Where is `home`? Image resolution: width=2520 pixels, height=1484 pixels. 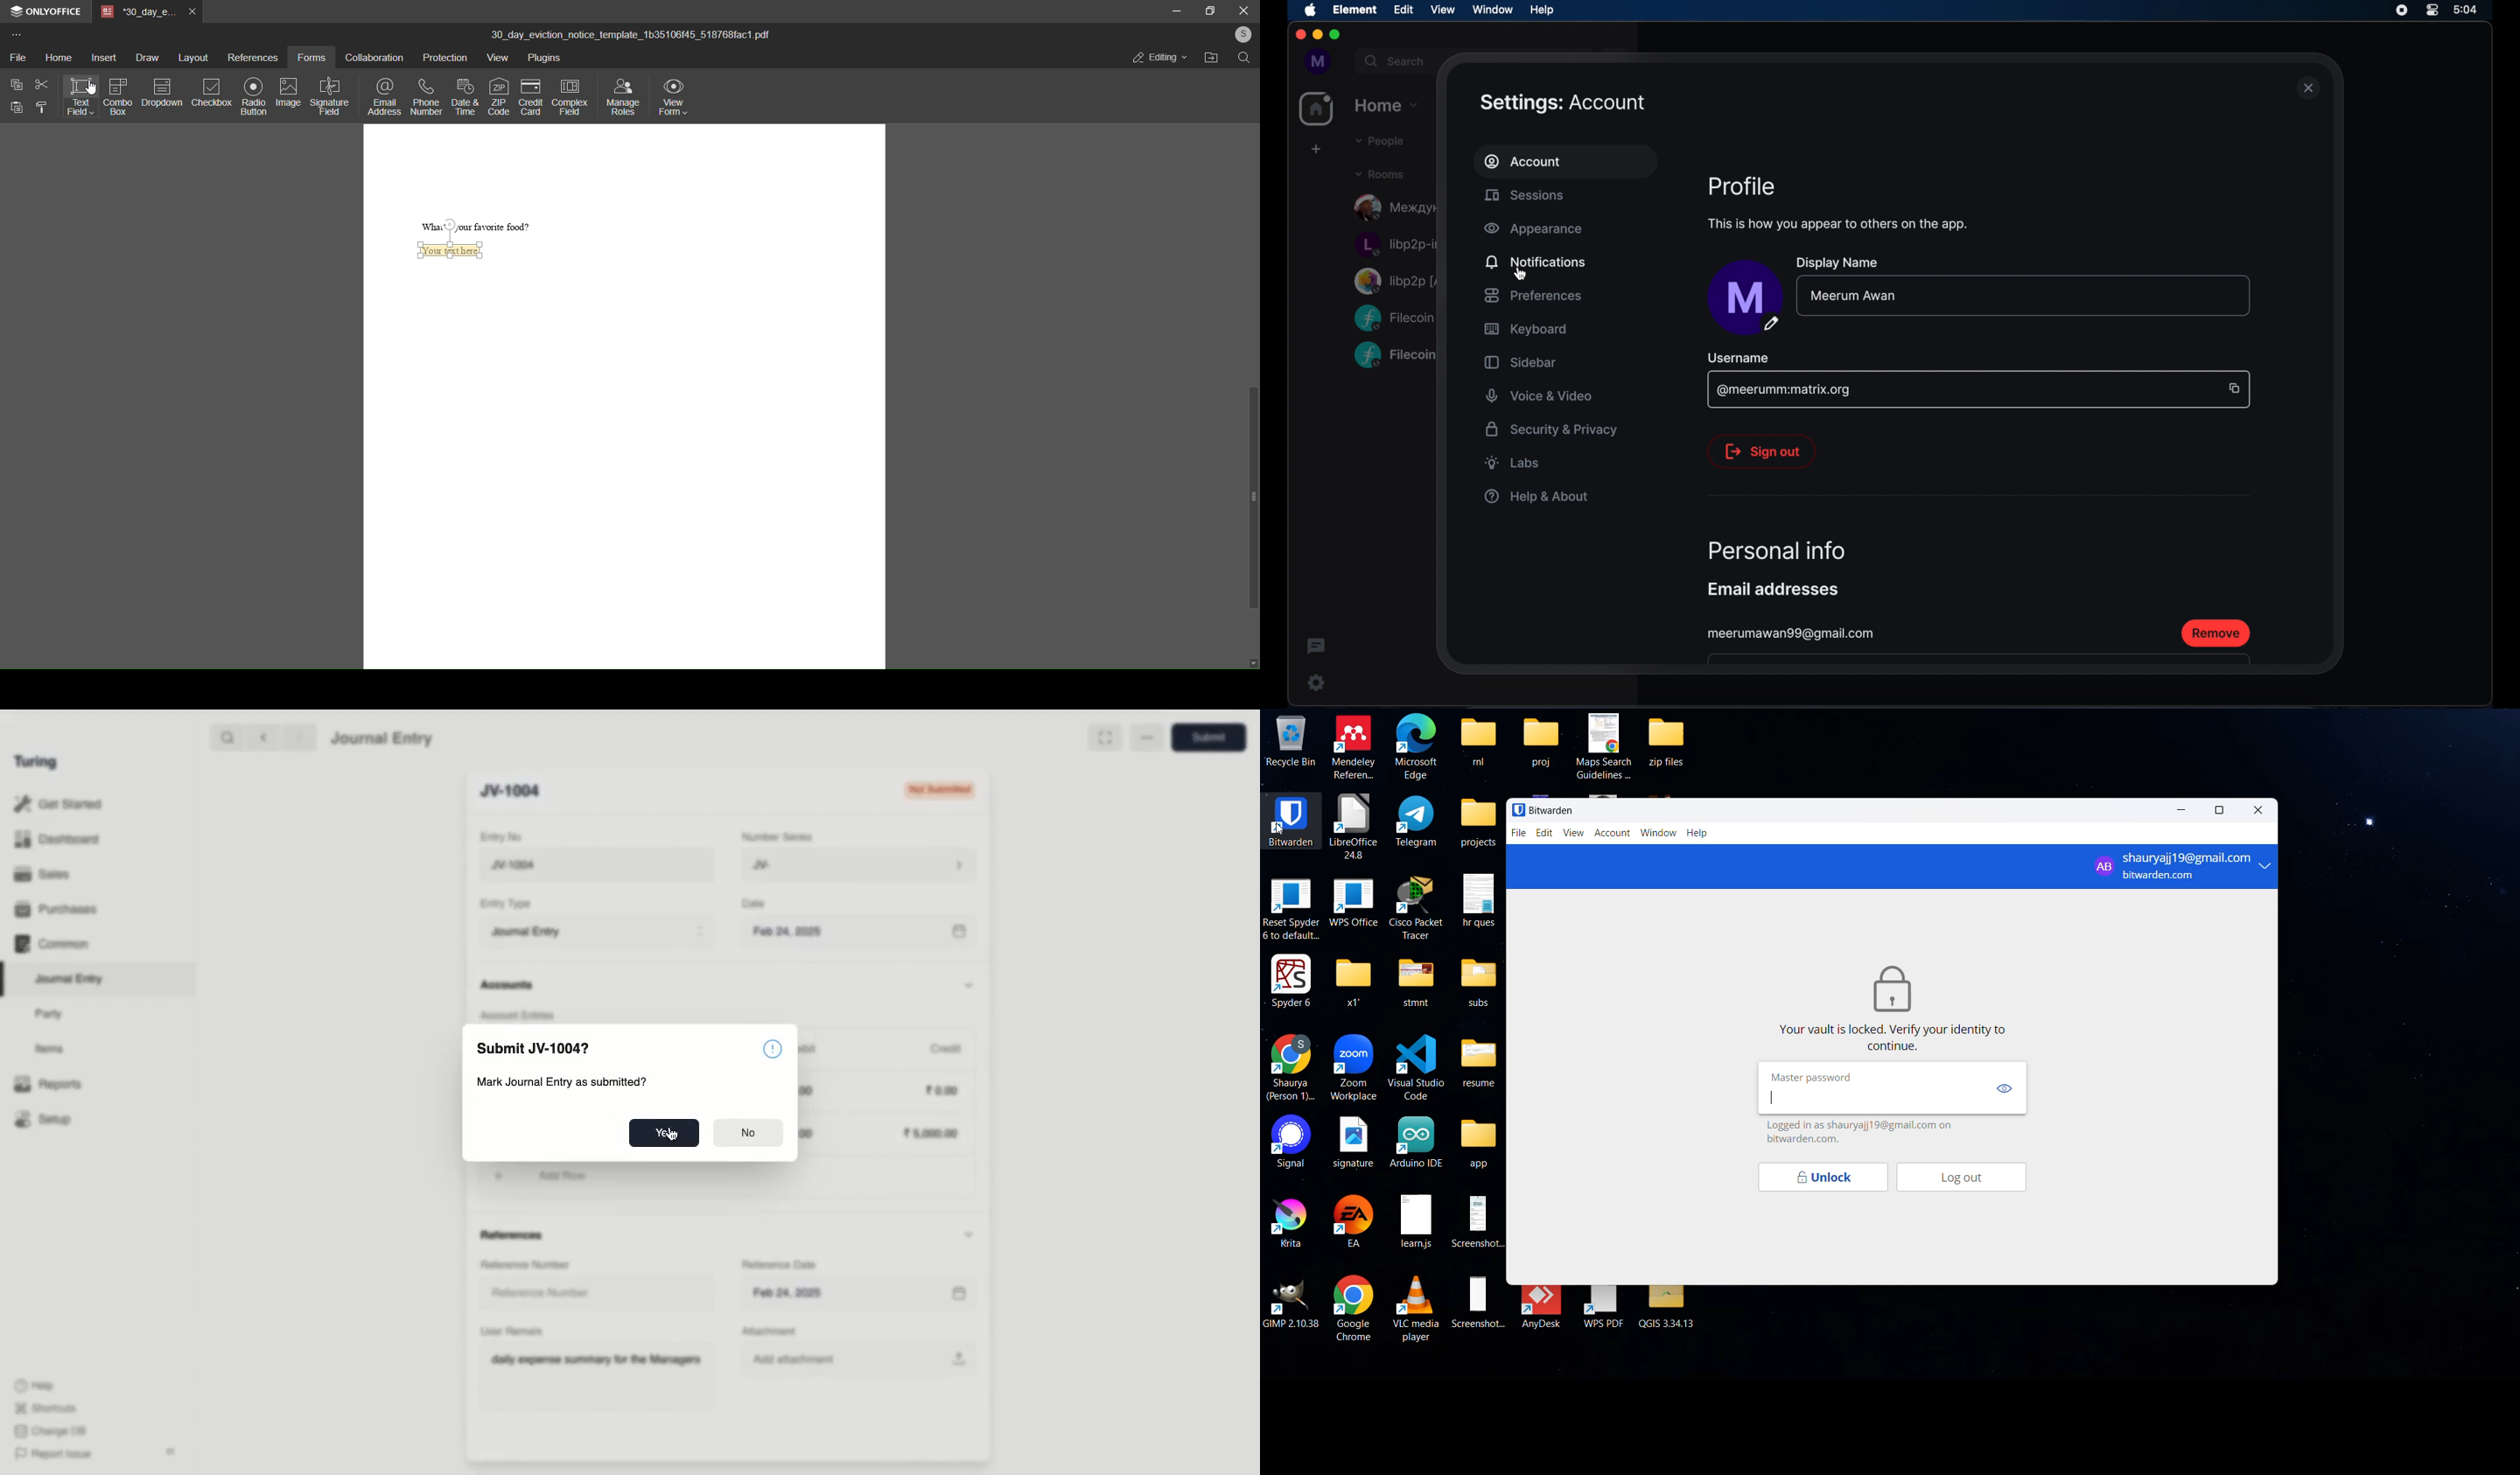
home is located at coordinates (1316, 109).